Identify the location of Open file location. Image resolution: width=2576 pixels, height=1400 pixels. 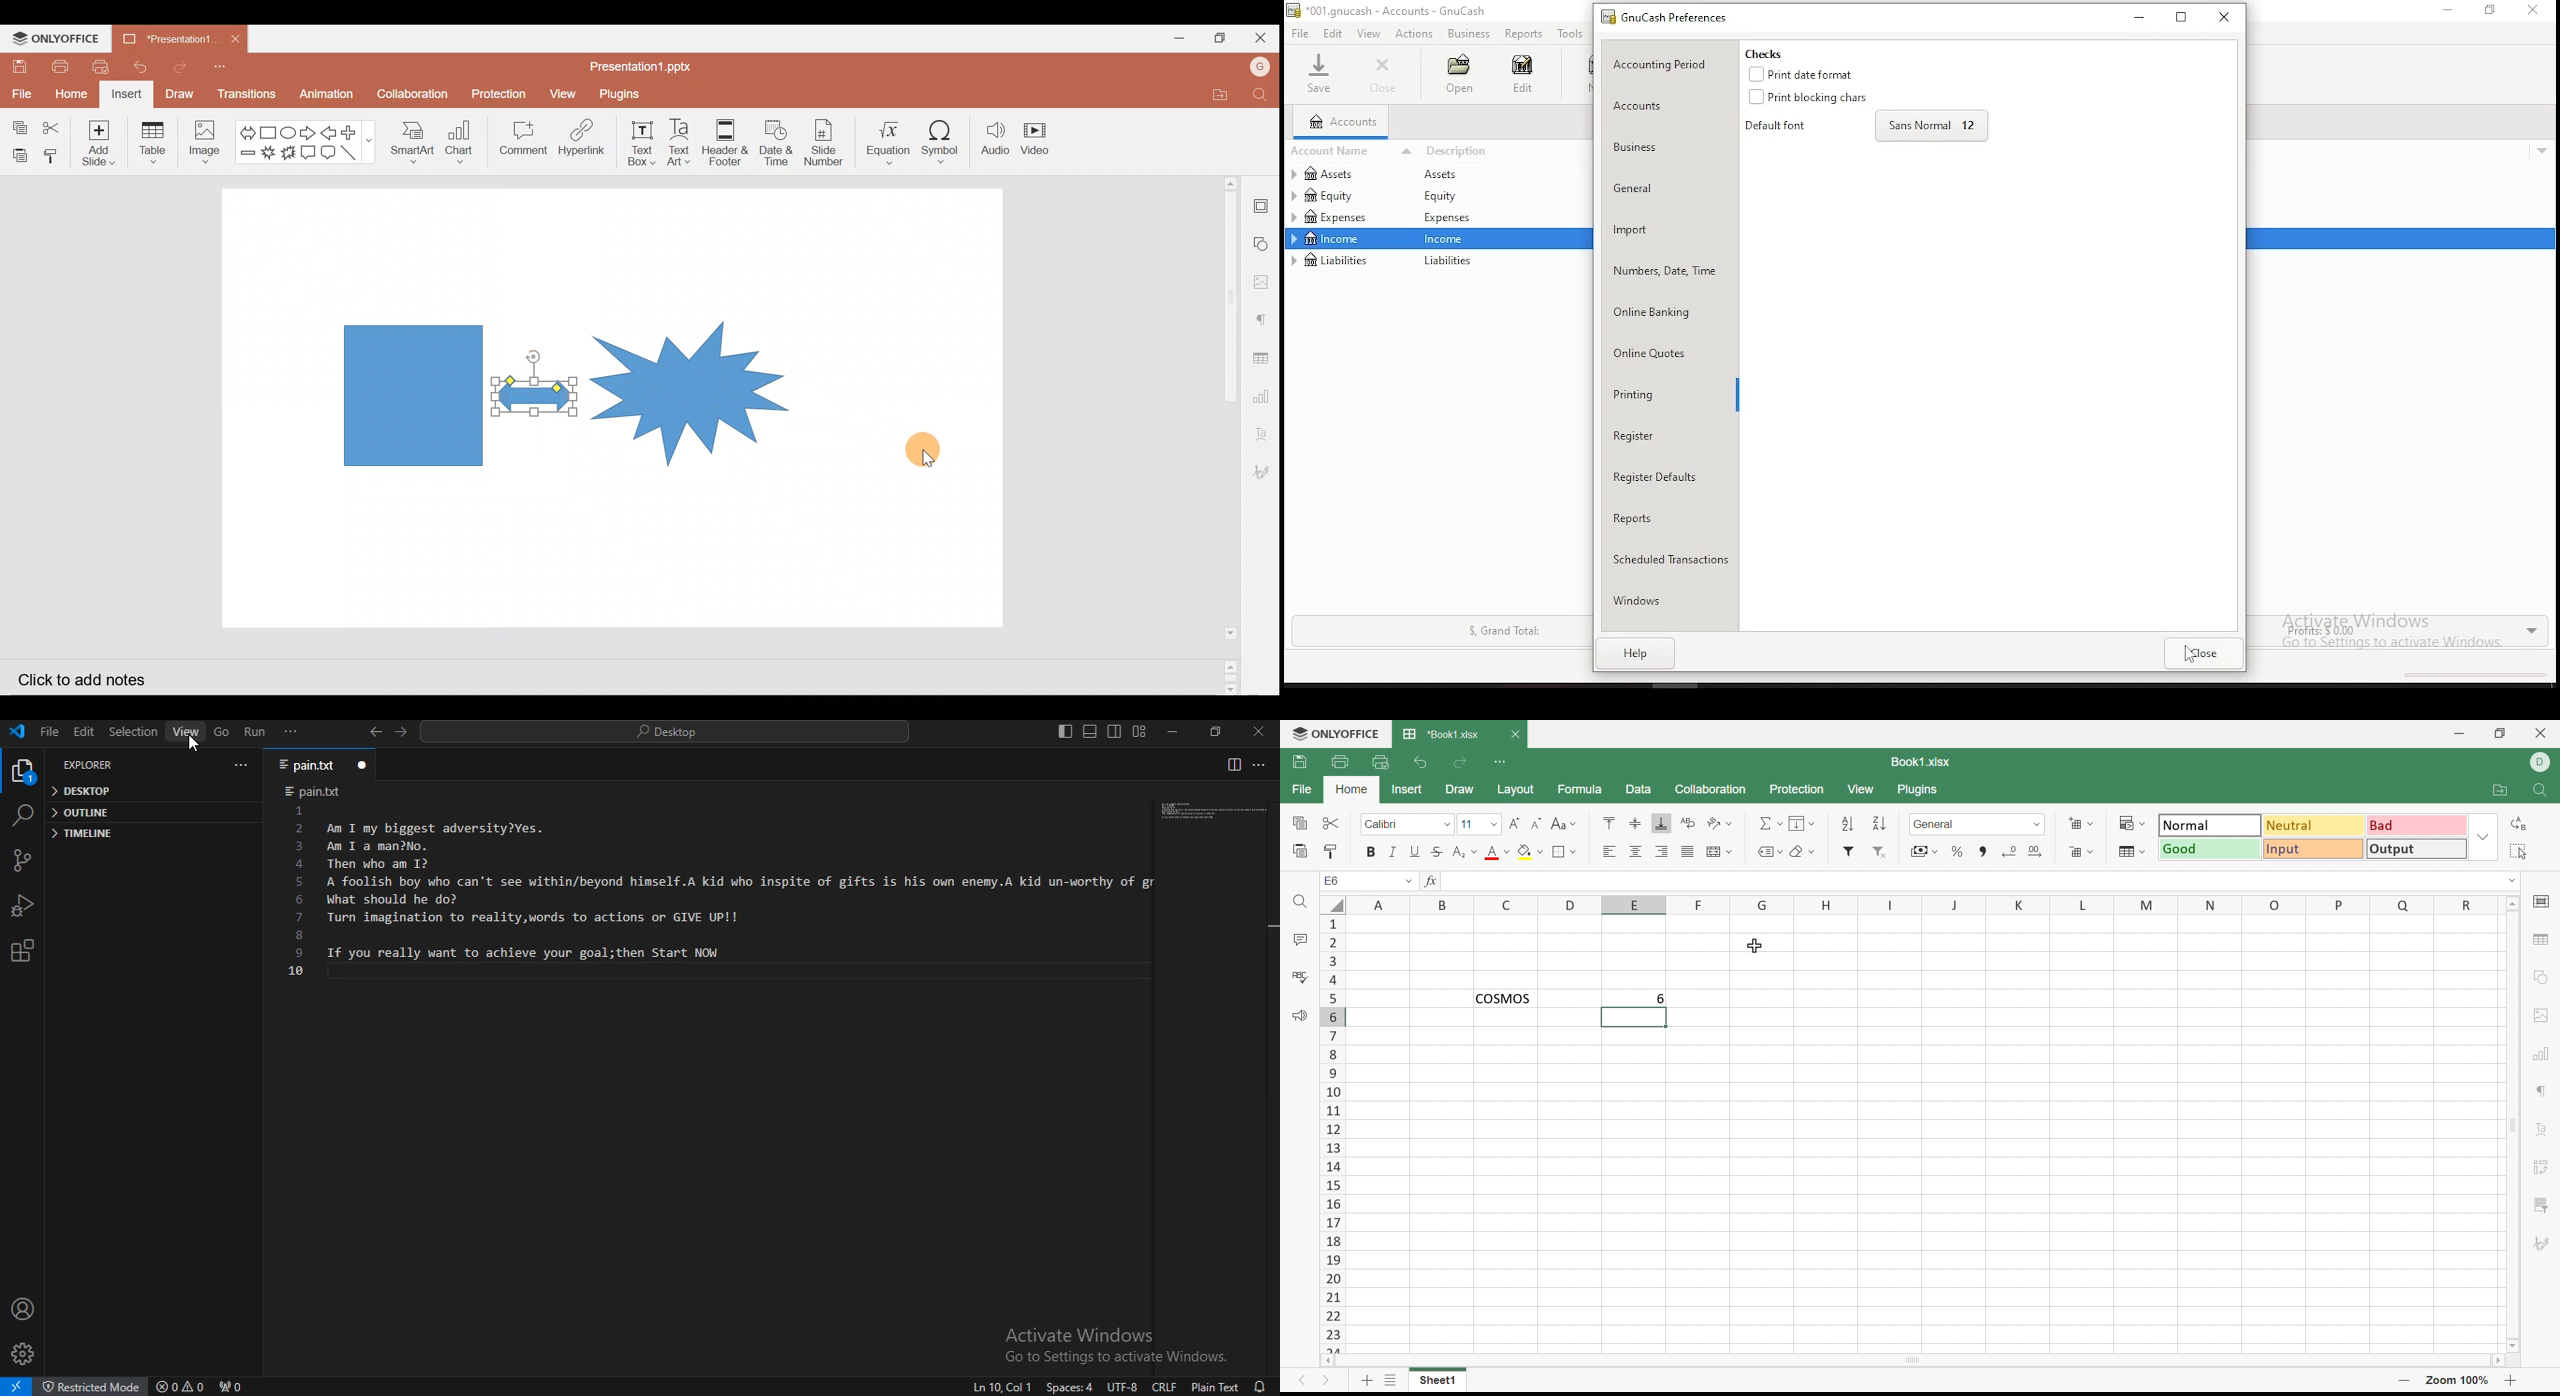
(1216, 92).